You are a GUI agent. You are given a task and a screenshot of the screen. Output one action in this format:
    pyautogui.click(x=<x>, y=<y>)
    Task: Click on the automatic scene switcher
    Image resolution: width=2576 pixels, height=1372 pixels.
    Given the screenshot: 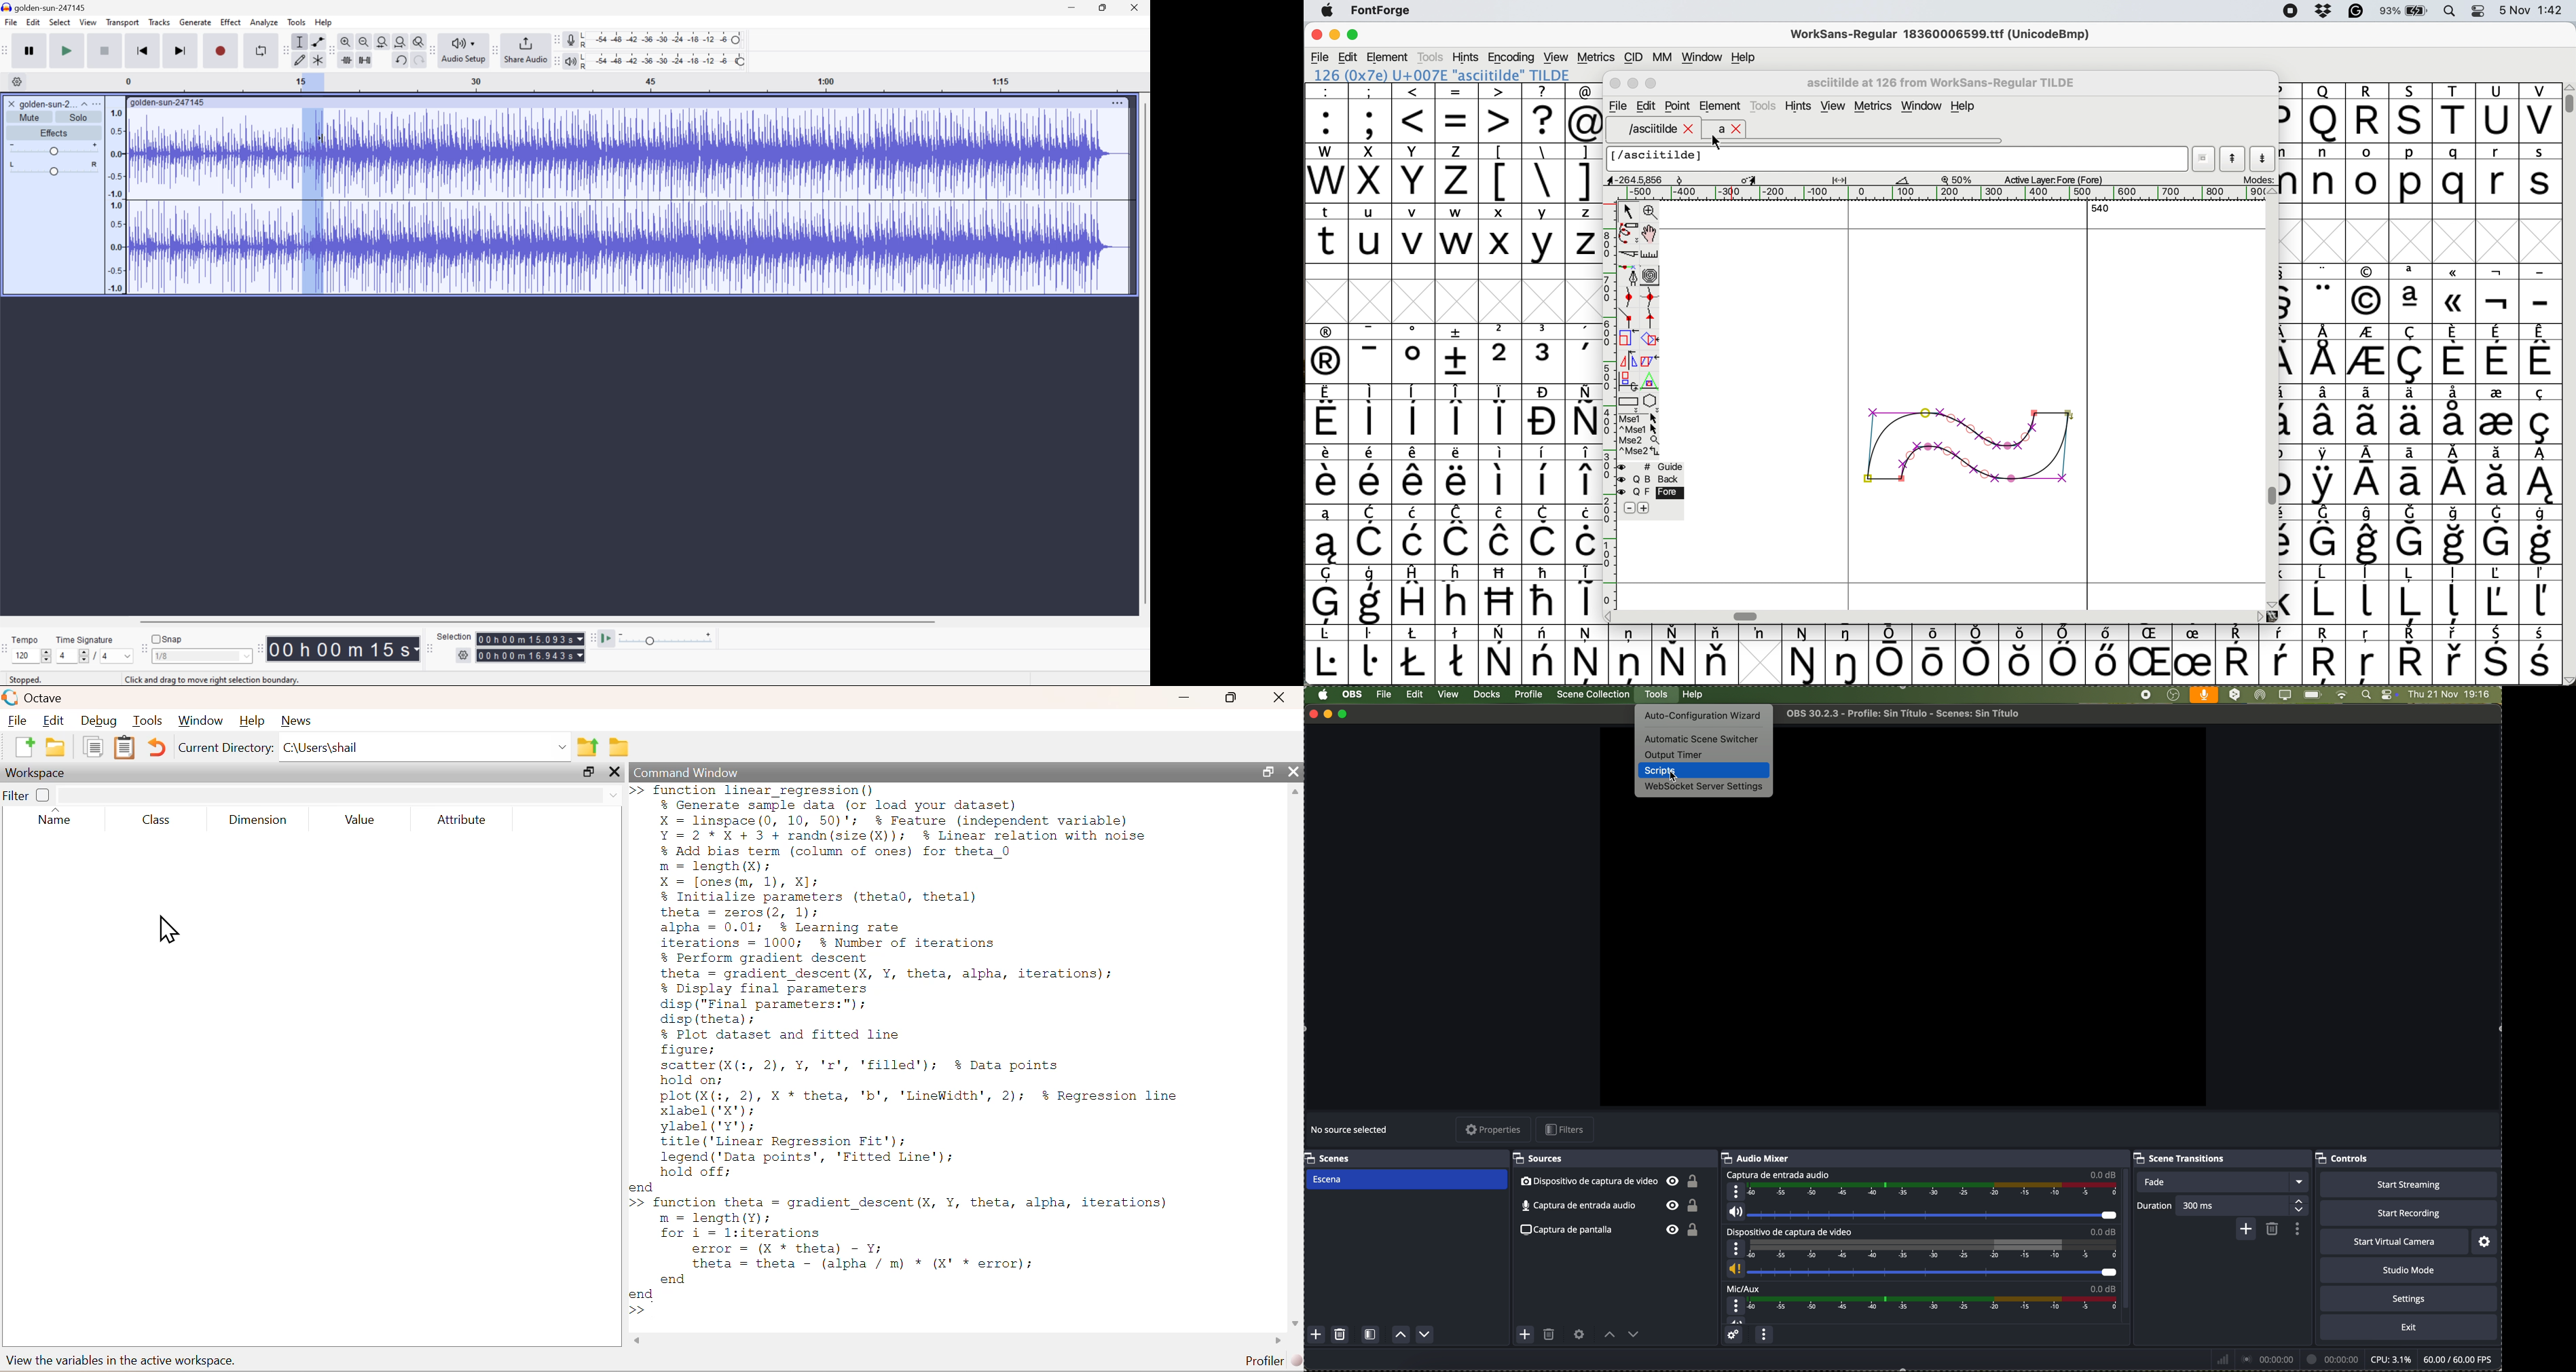 What is the action you would take?
    pyautogui.click(x=1701, y=740)
    